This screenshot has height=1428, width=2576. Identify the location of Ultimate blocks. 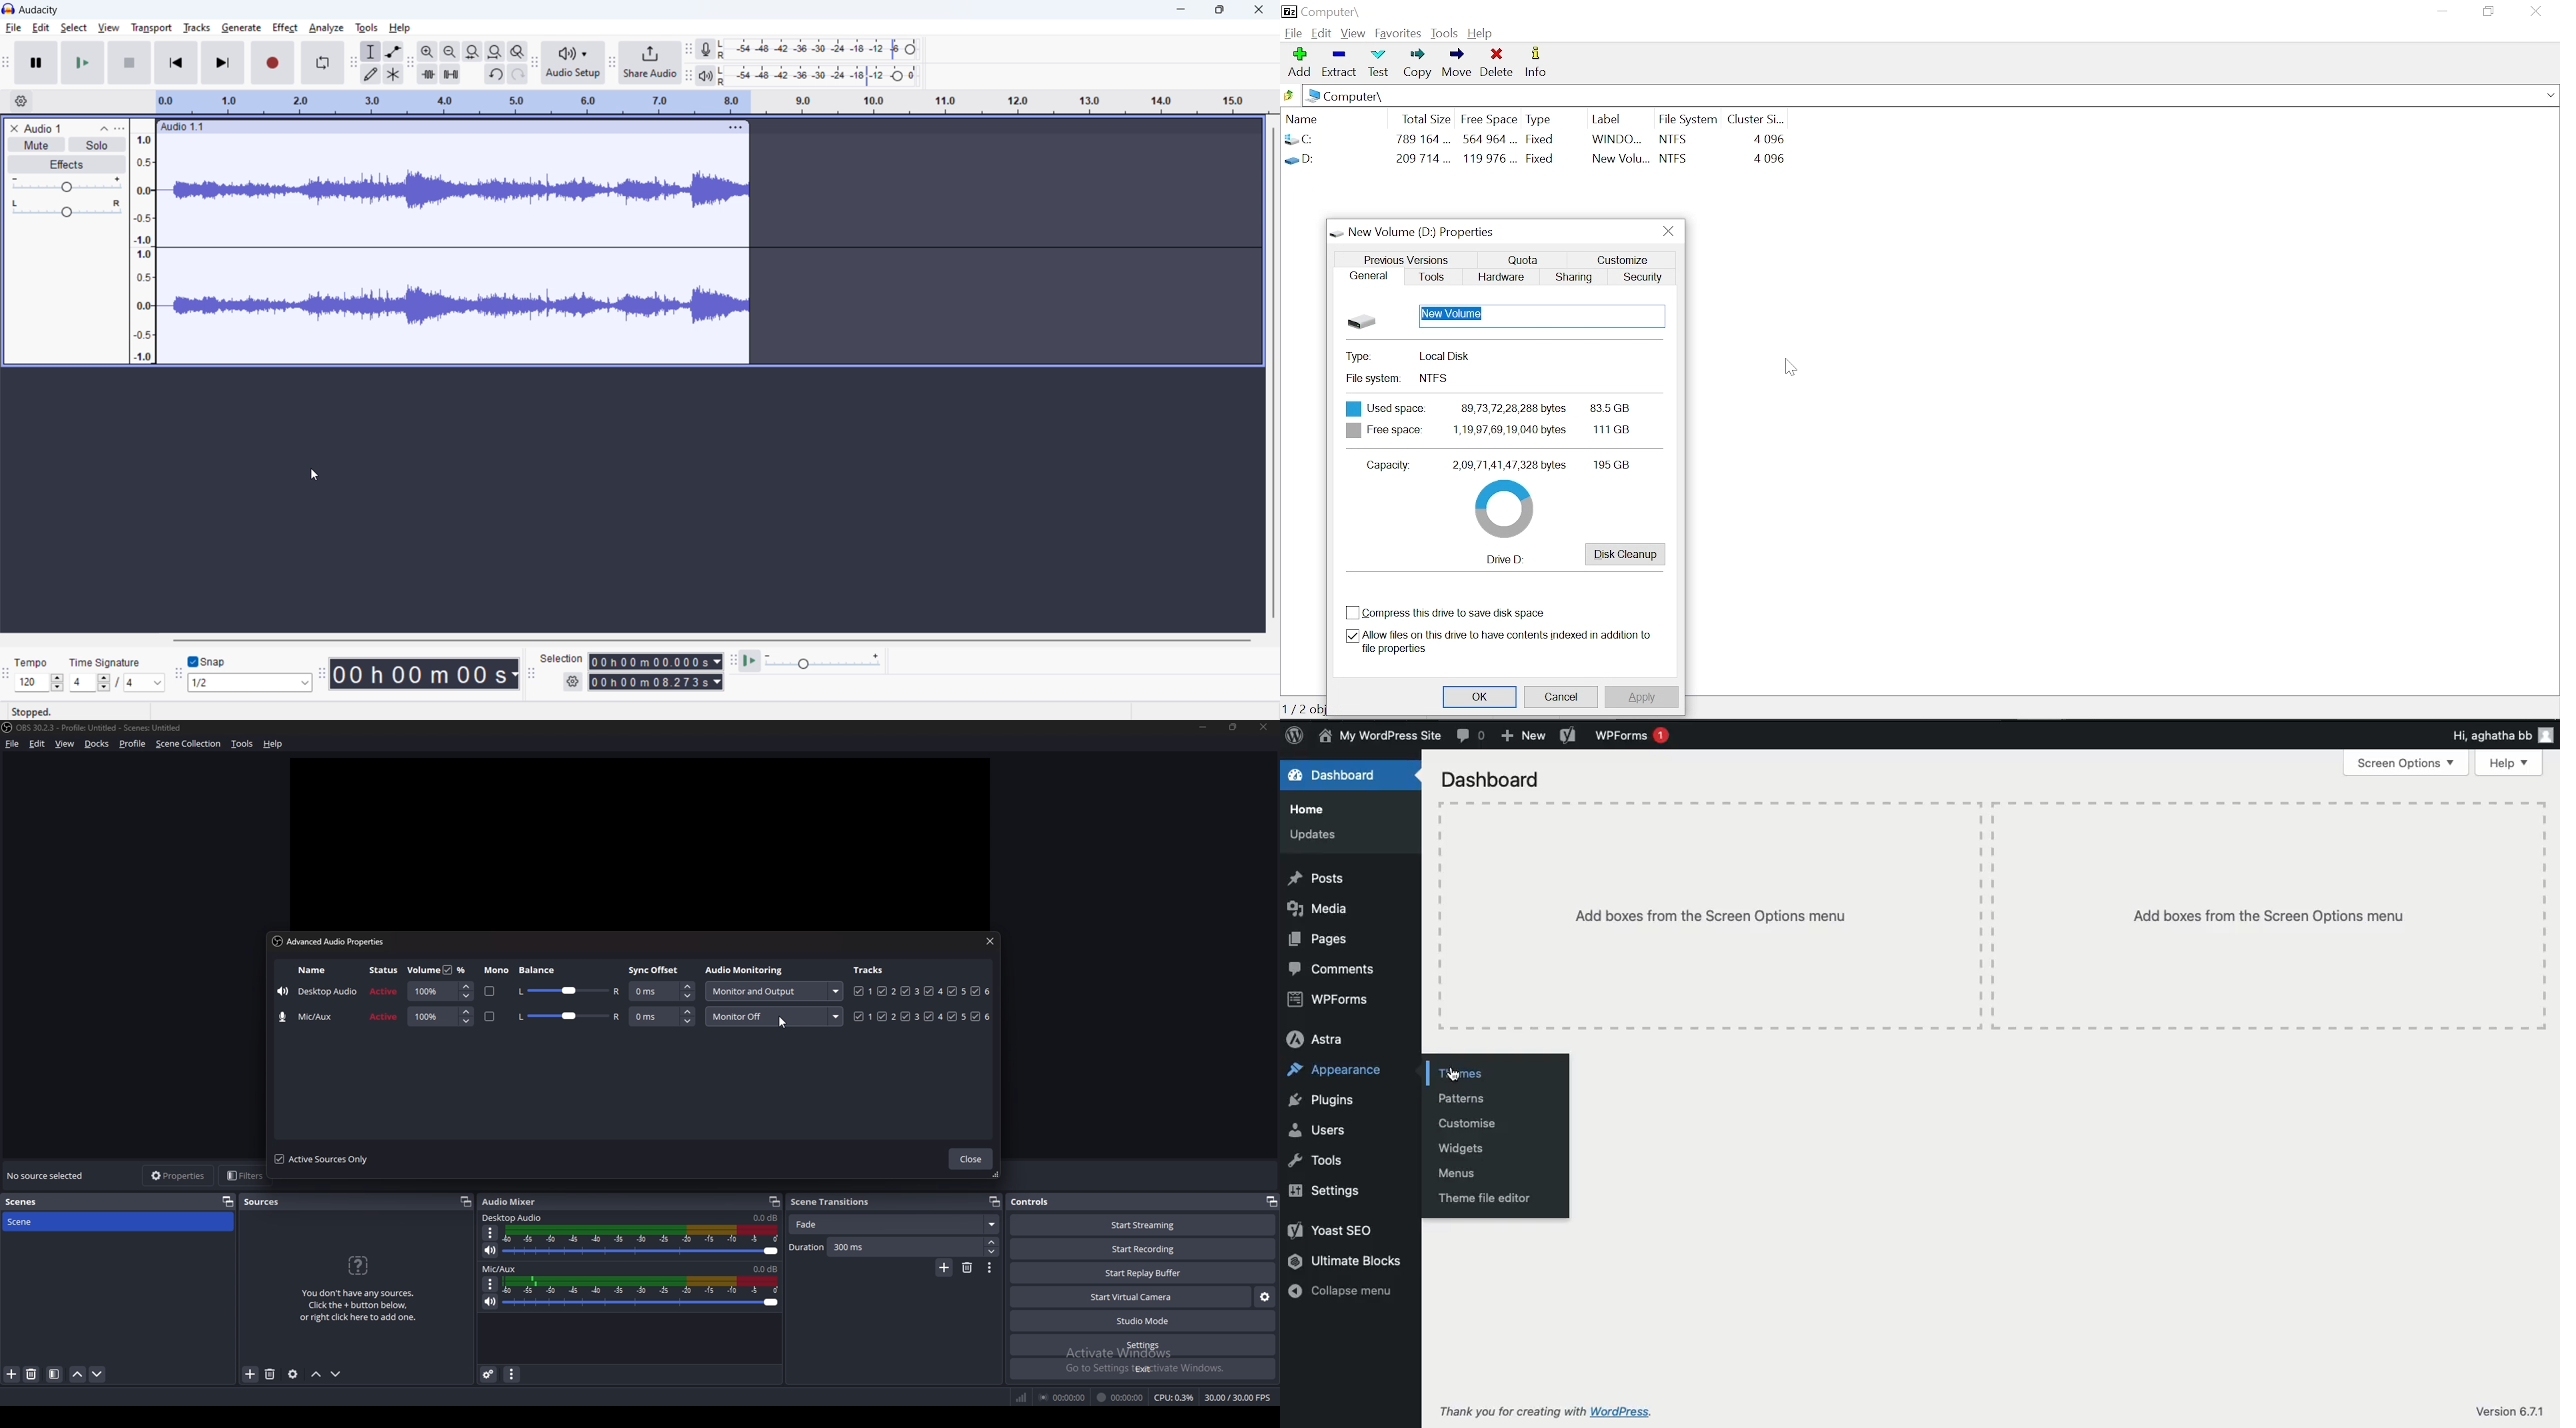
(1347, 1263).